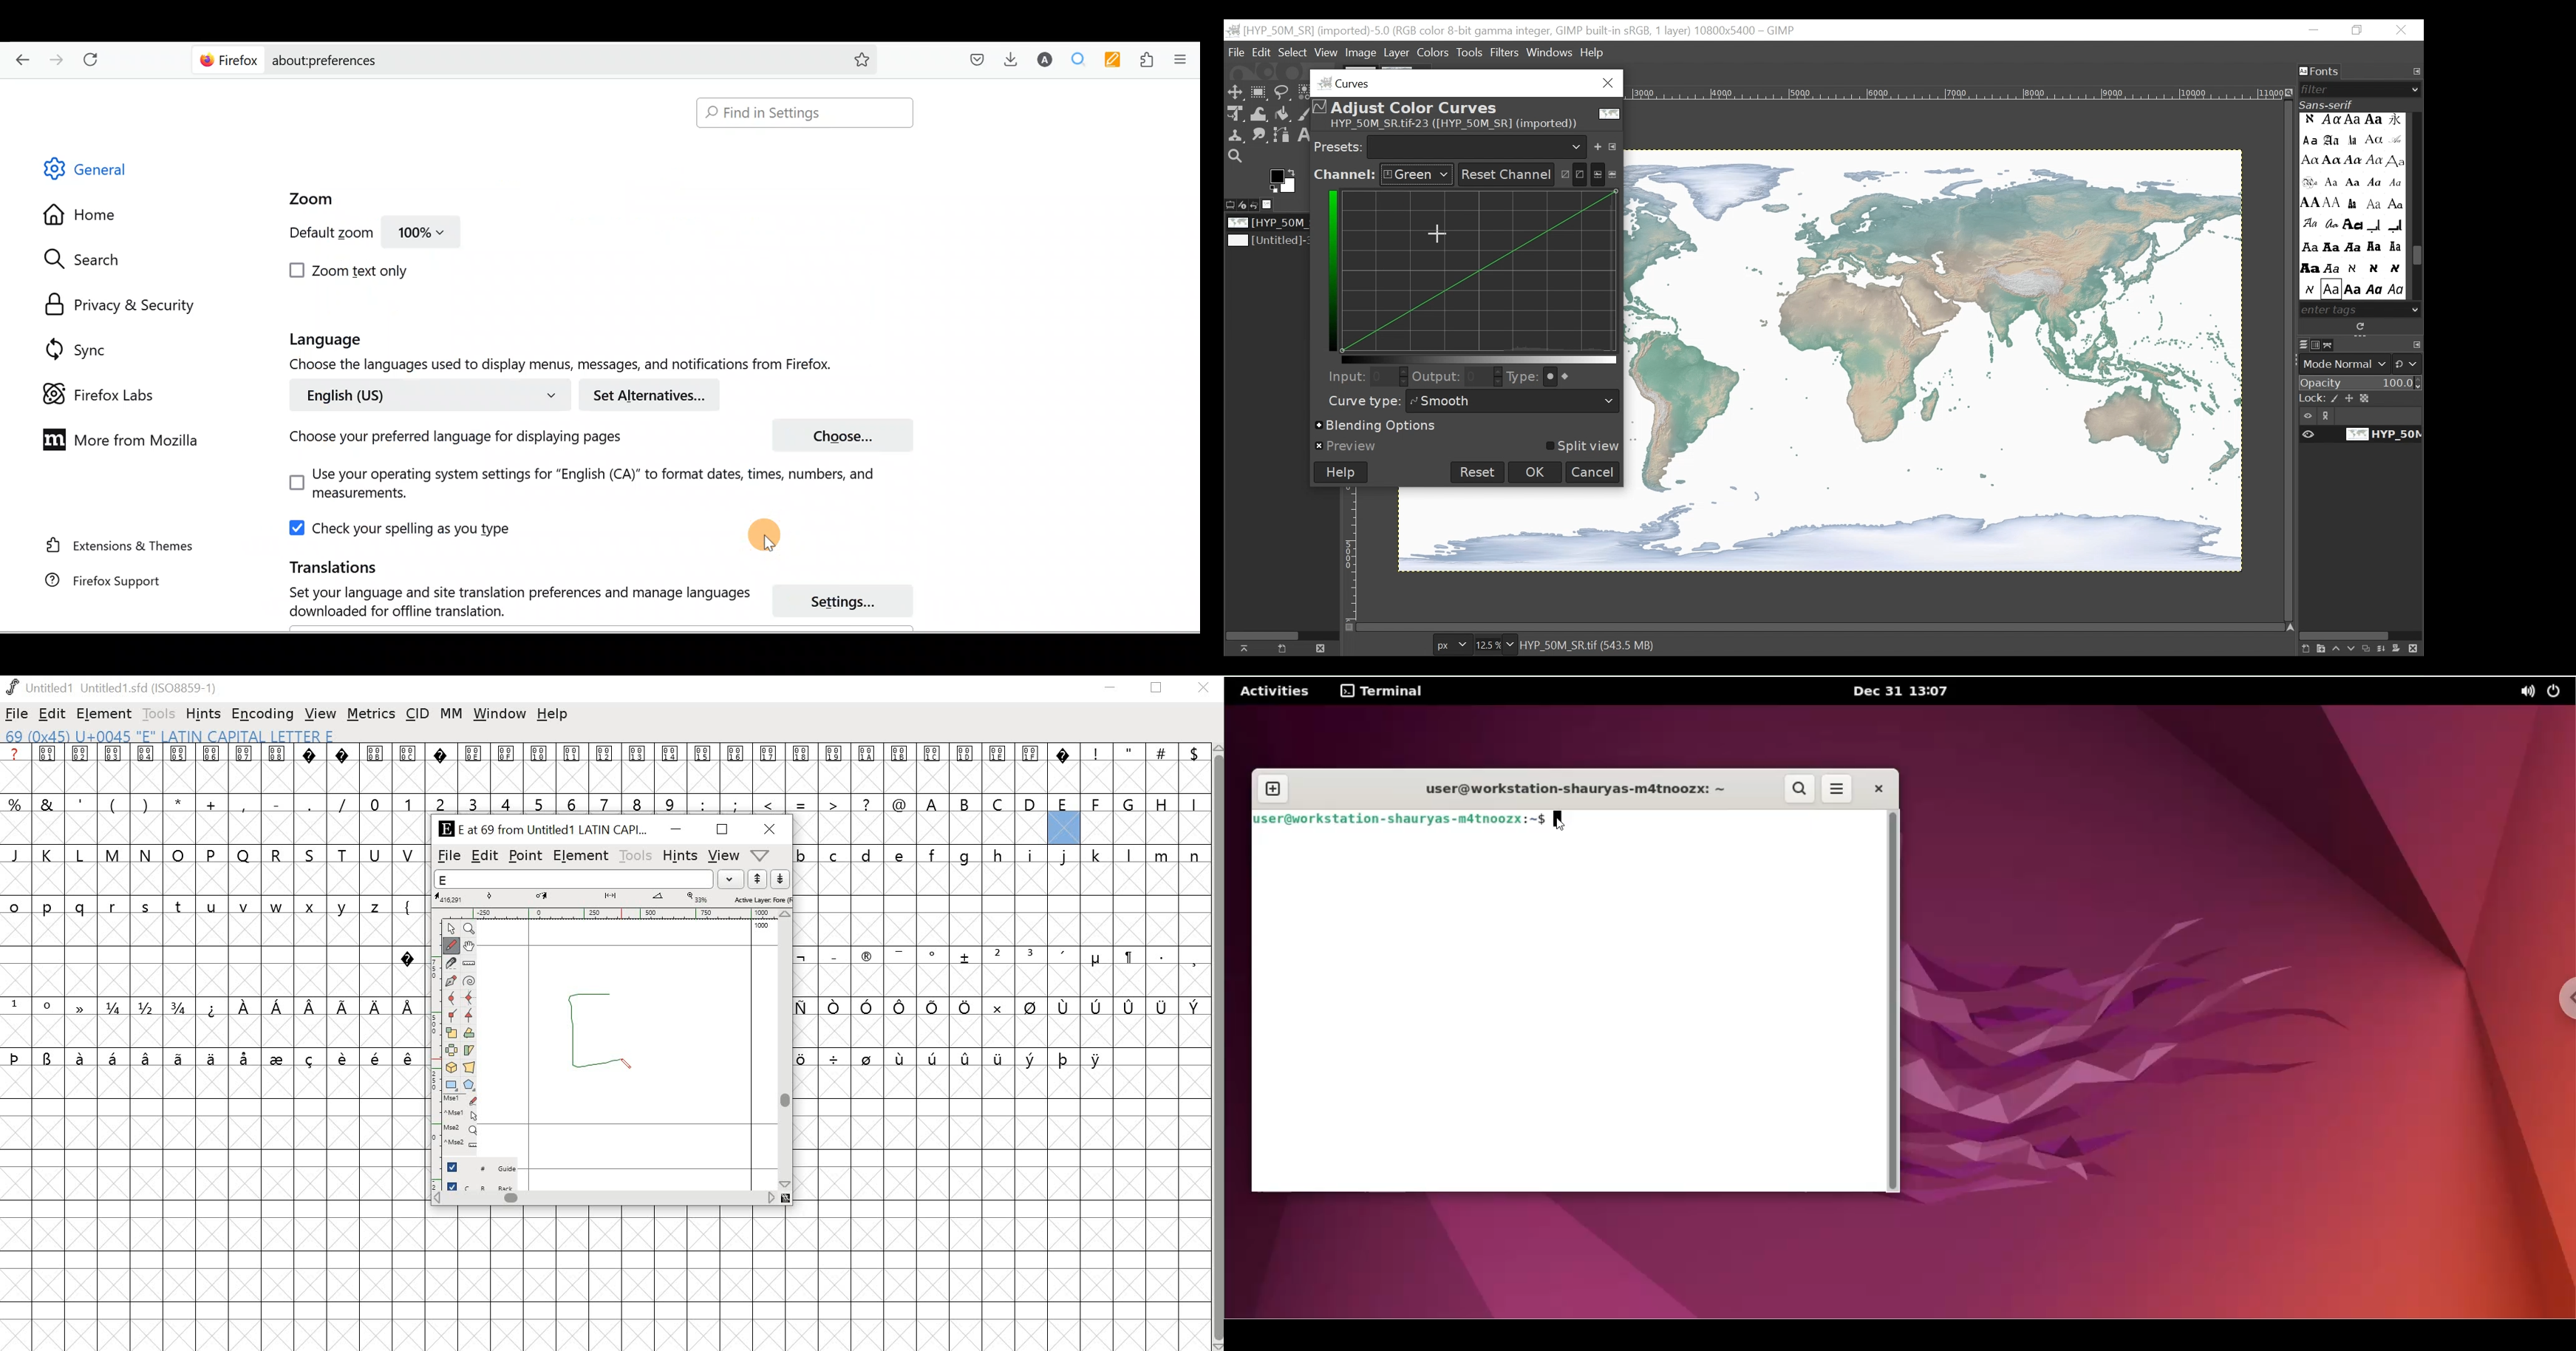 This screenshot has height=1372, width=2576. Describe the element at coordinates (1330, 270) in the screenshot. I see `Vertical Gradient bar` at that location.